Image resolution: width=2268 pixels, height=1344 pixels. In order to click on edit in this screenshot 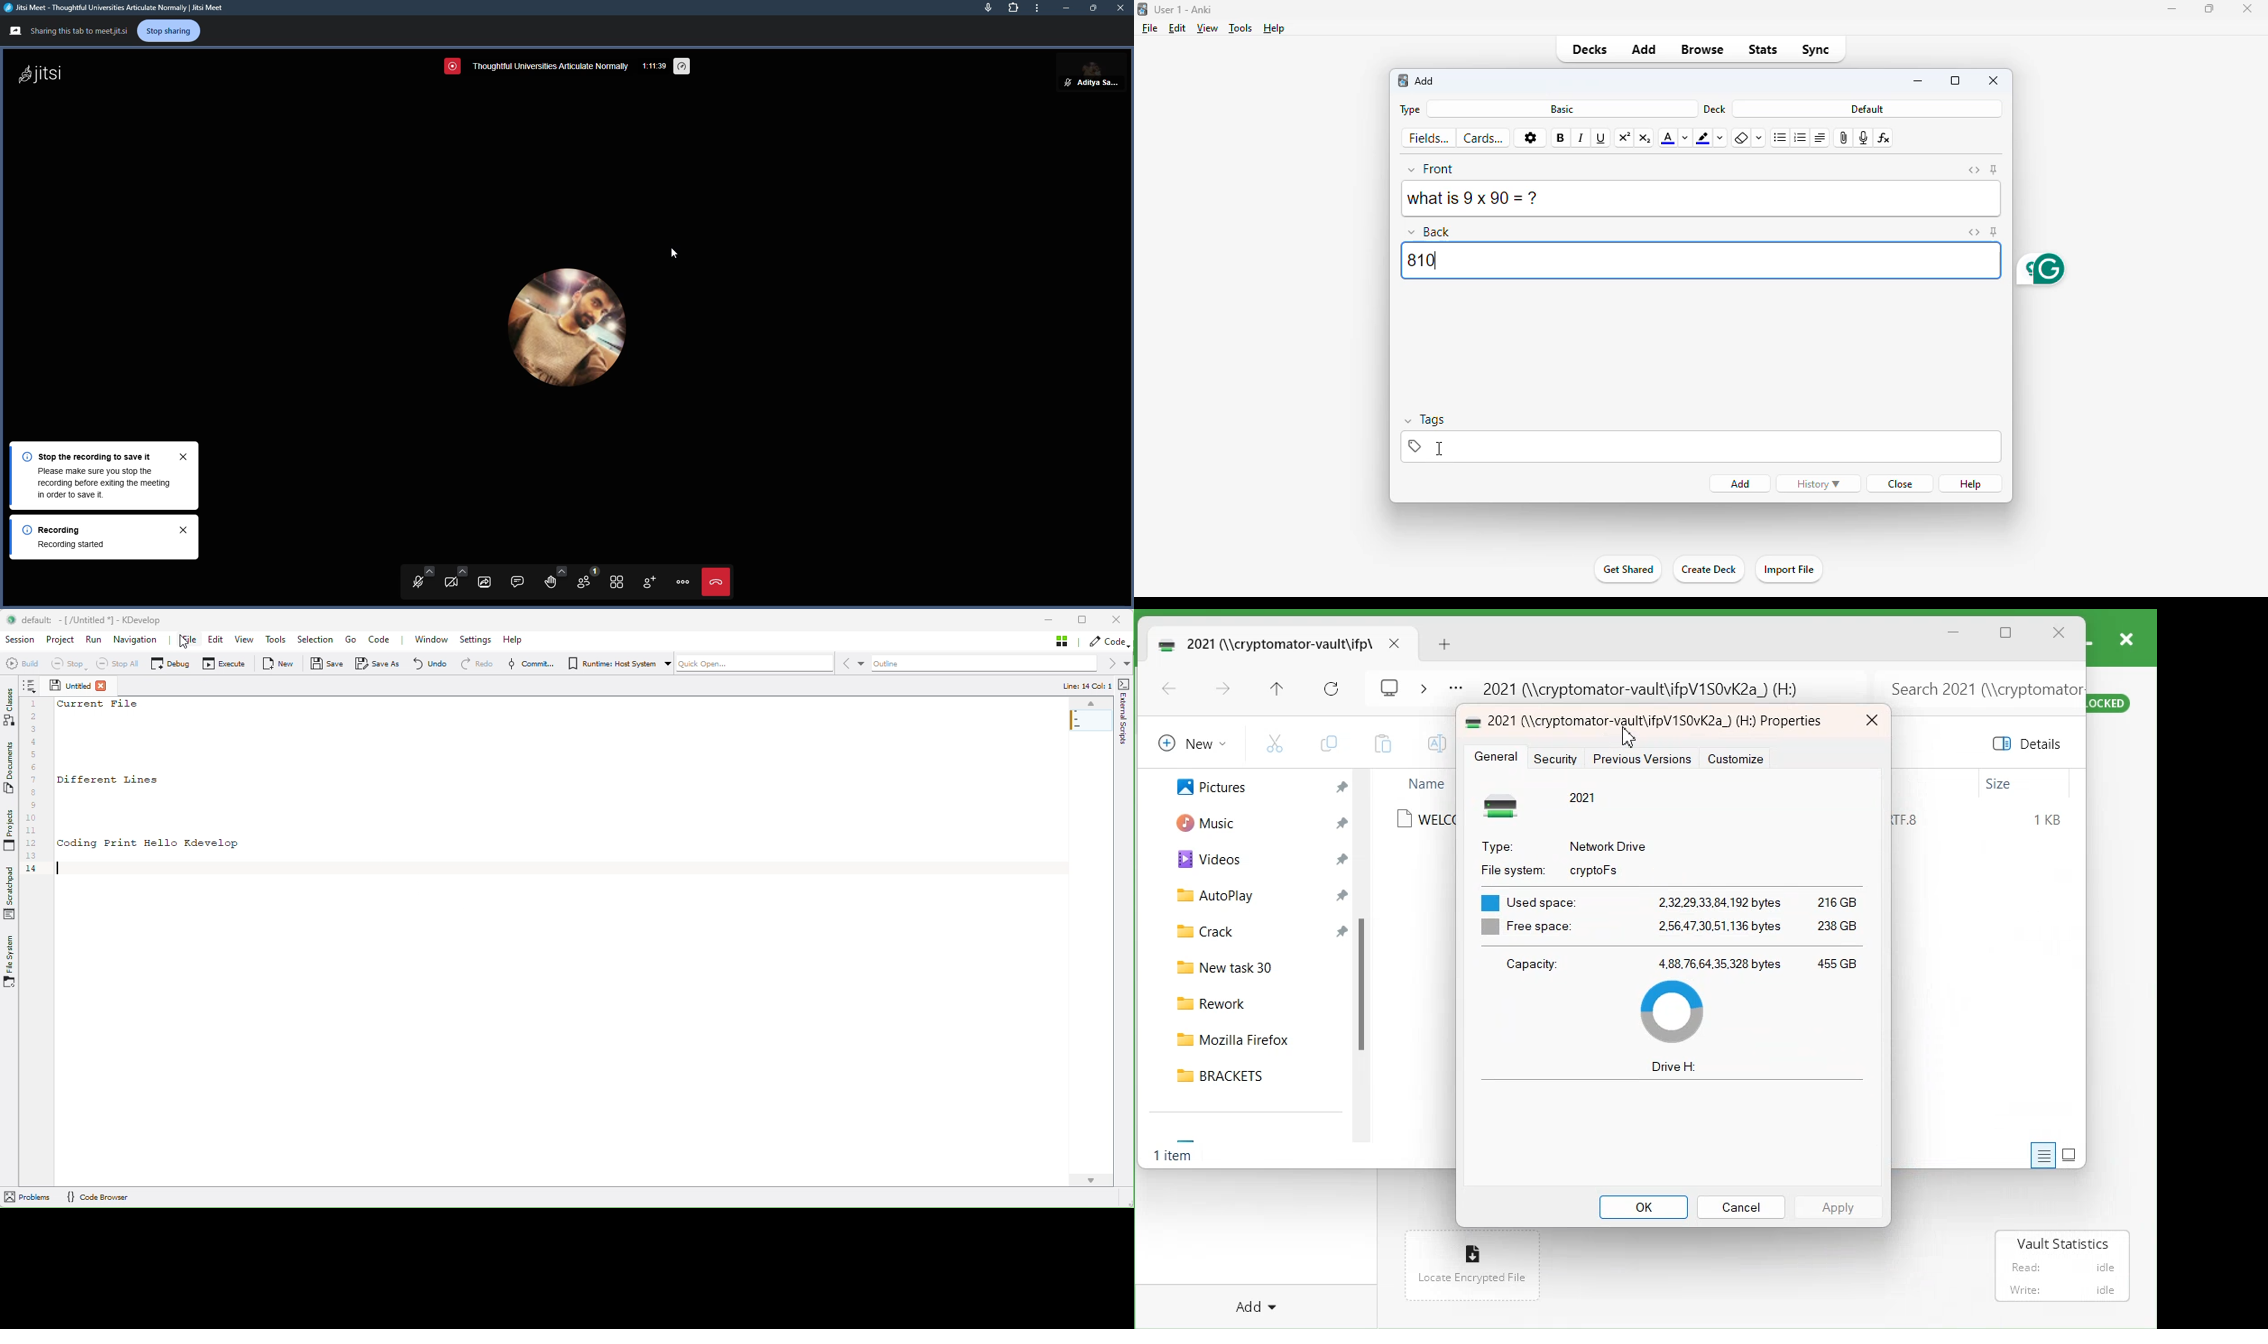, I will do `click(1177, 28)`.